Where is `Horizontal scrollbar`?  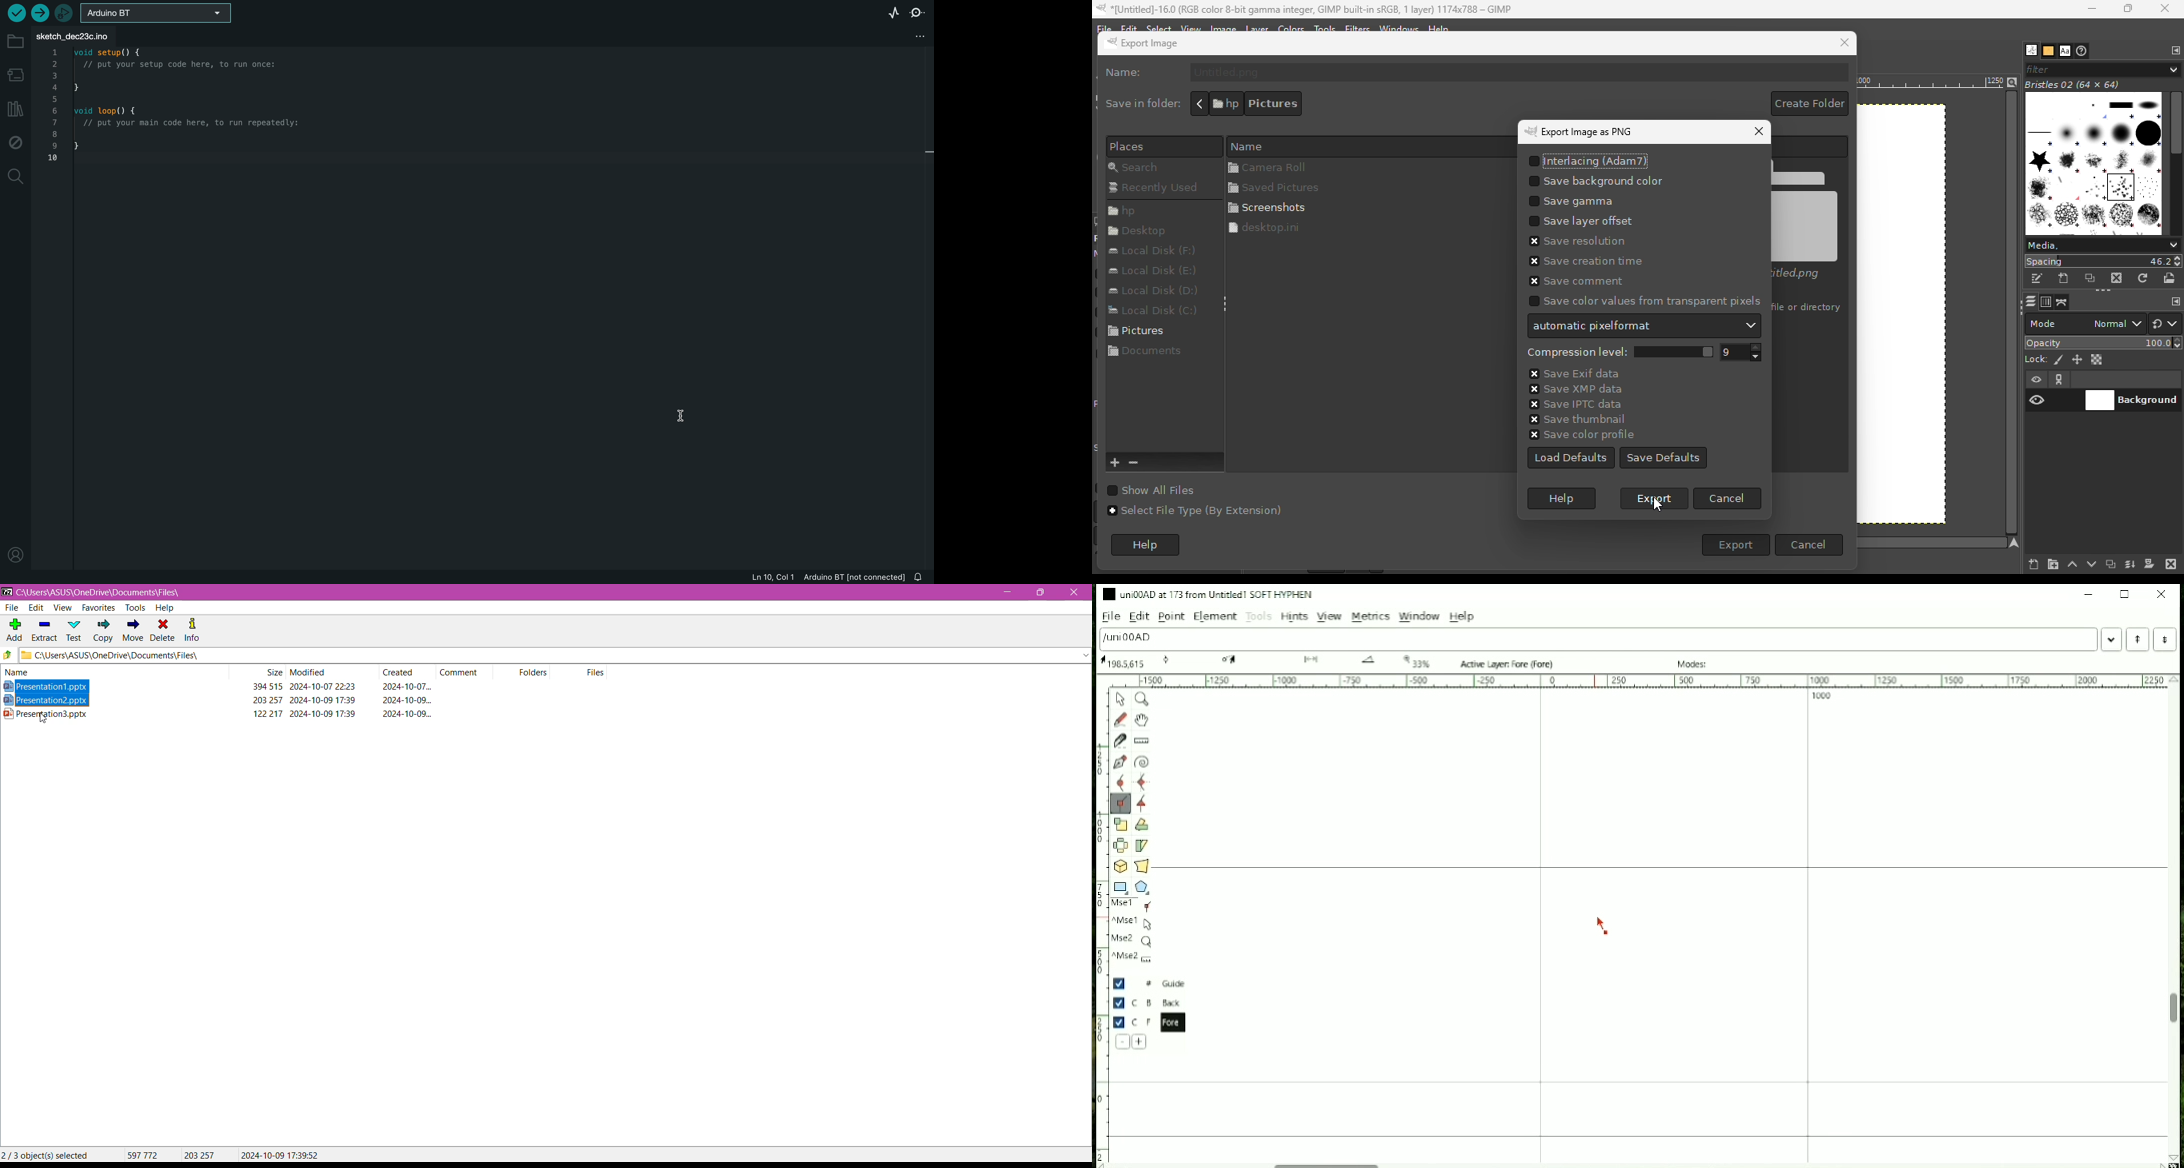 Horizontal scrollbar is located at coordinates (1332, 1162).